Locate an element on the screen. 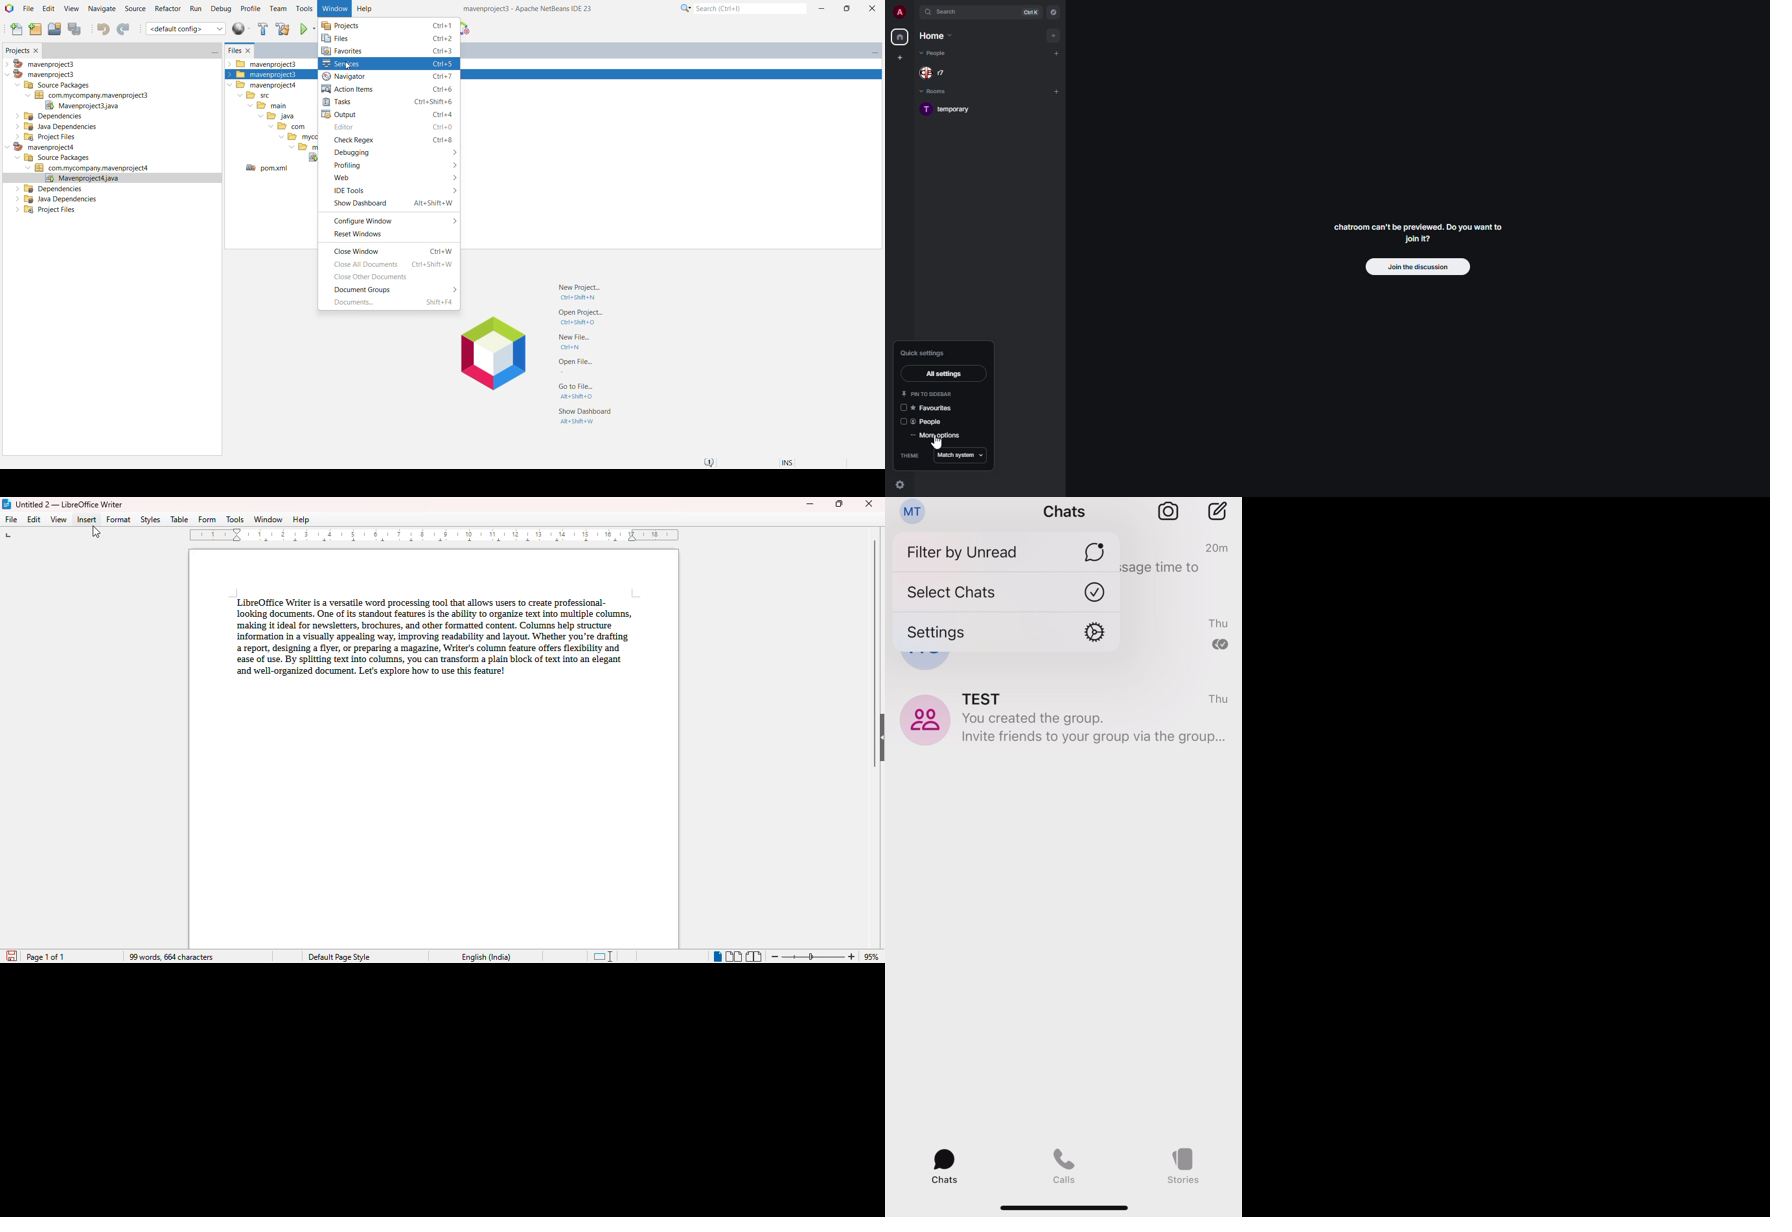  Profiling is located at coordinates (392, 165).